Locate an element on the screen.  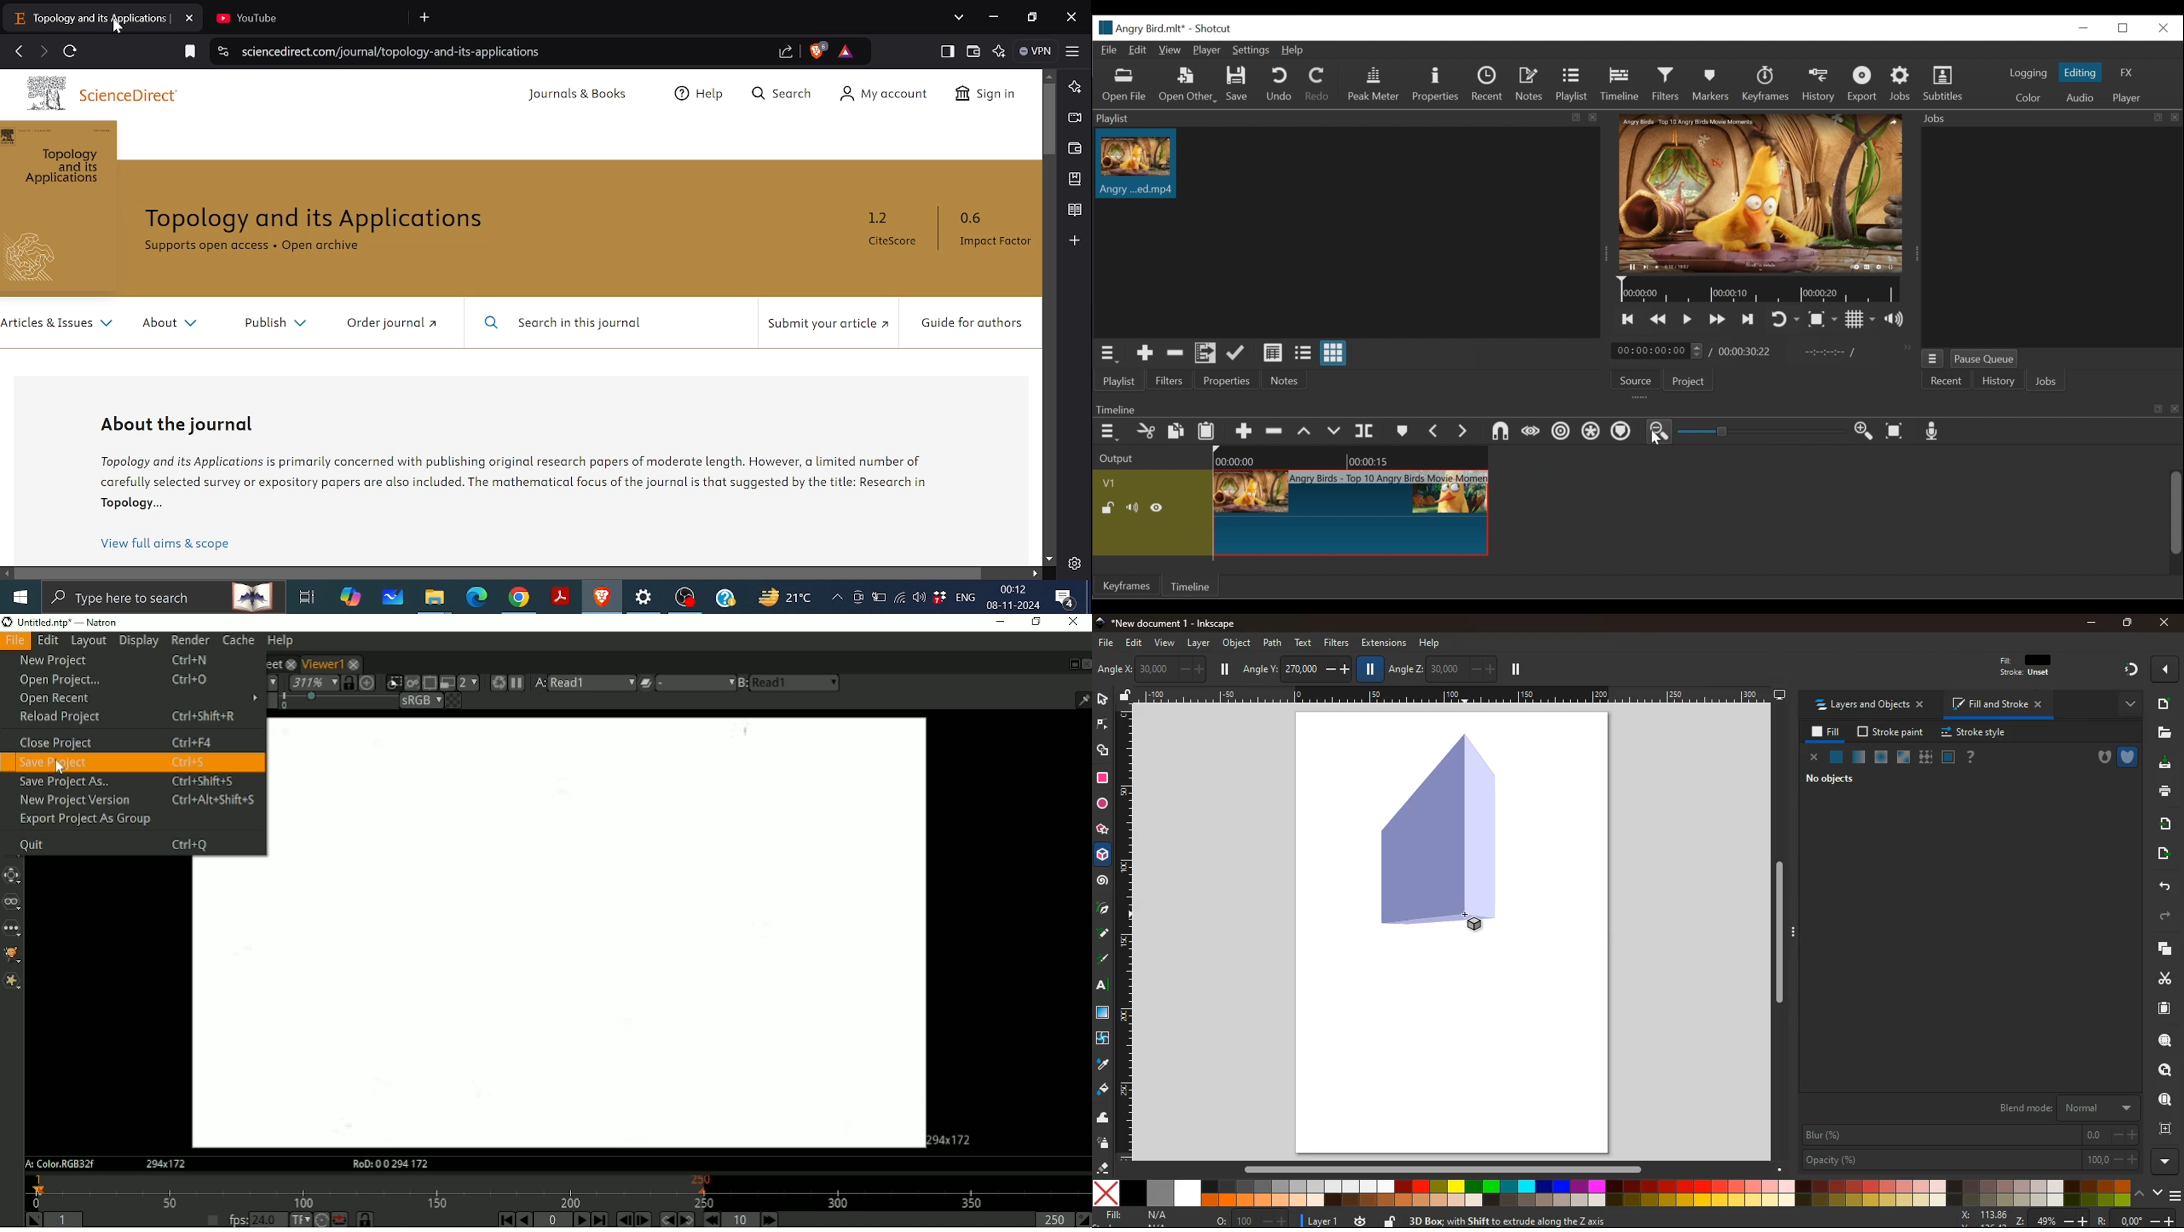
Help is located at coordinates (1291, 51).